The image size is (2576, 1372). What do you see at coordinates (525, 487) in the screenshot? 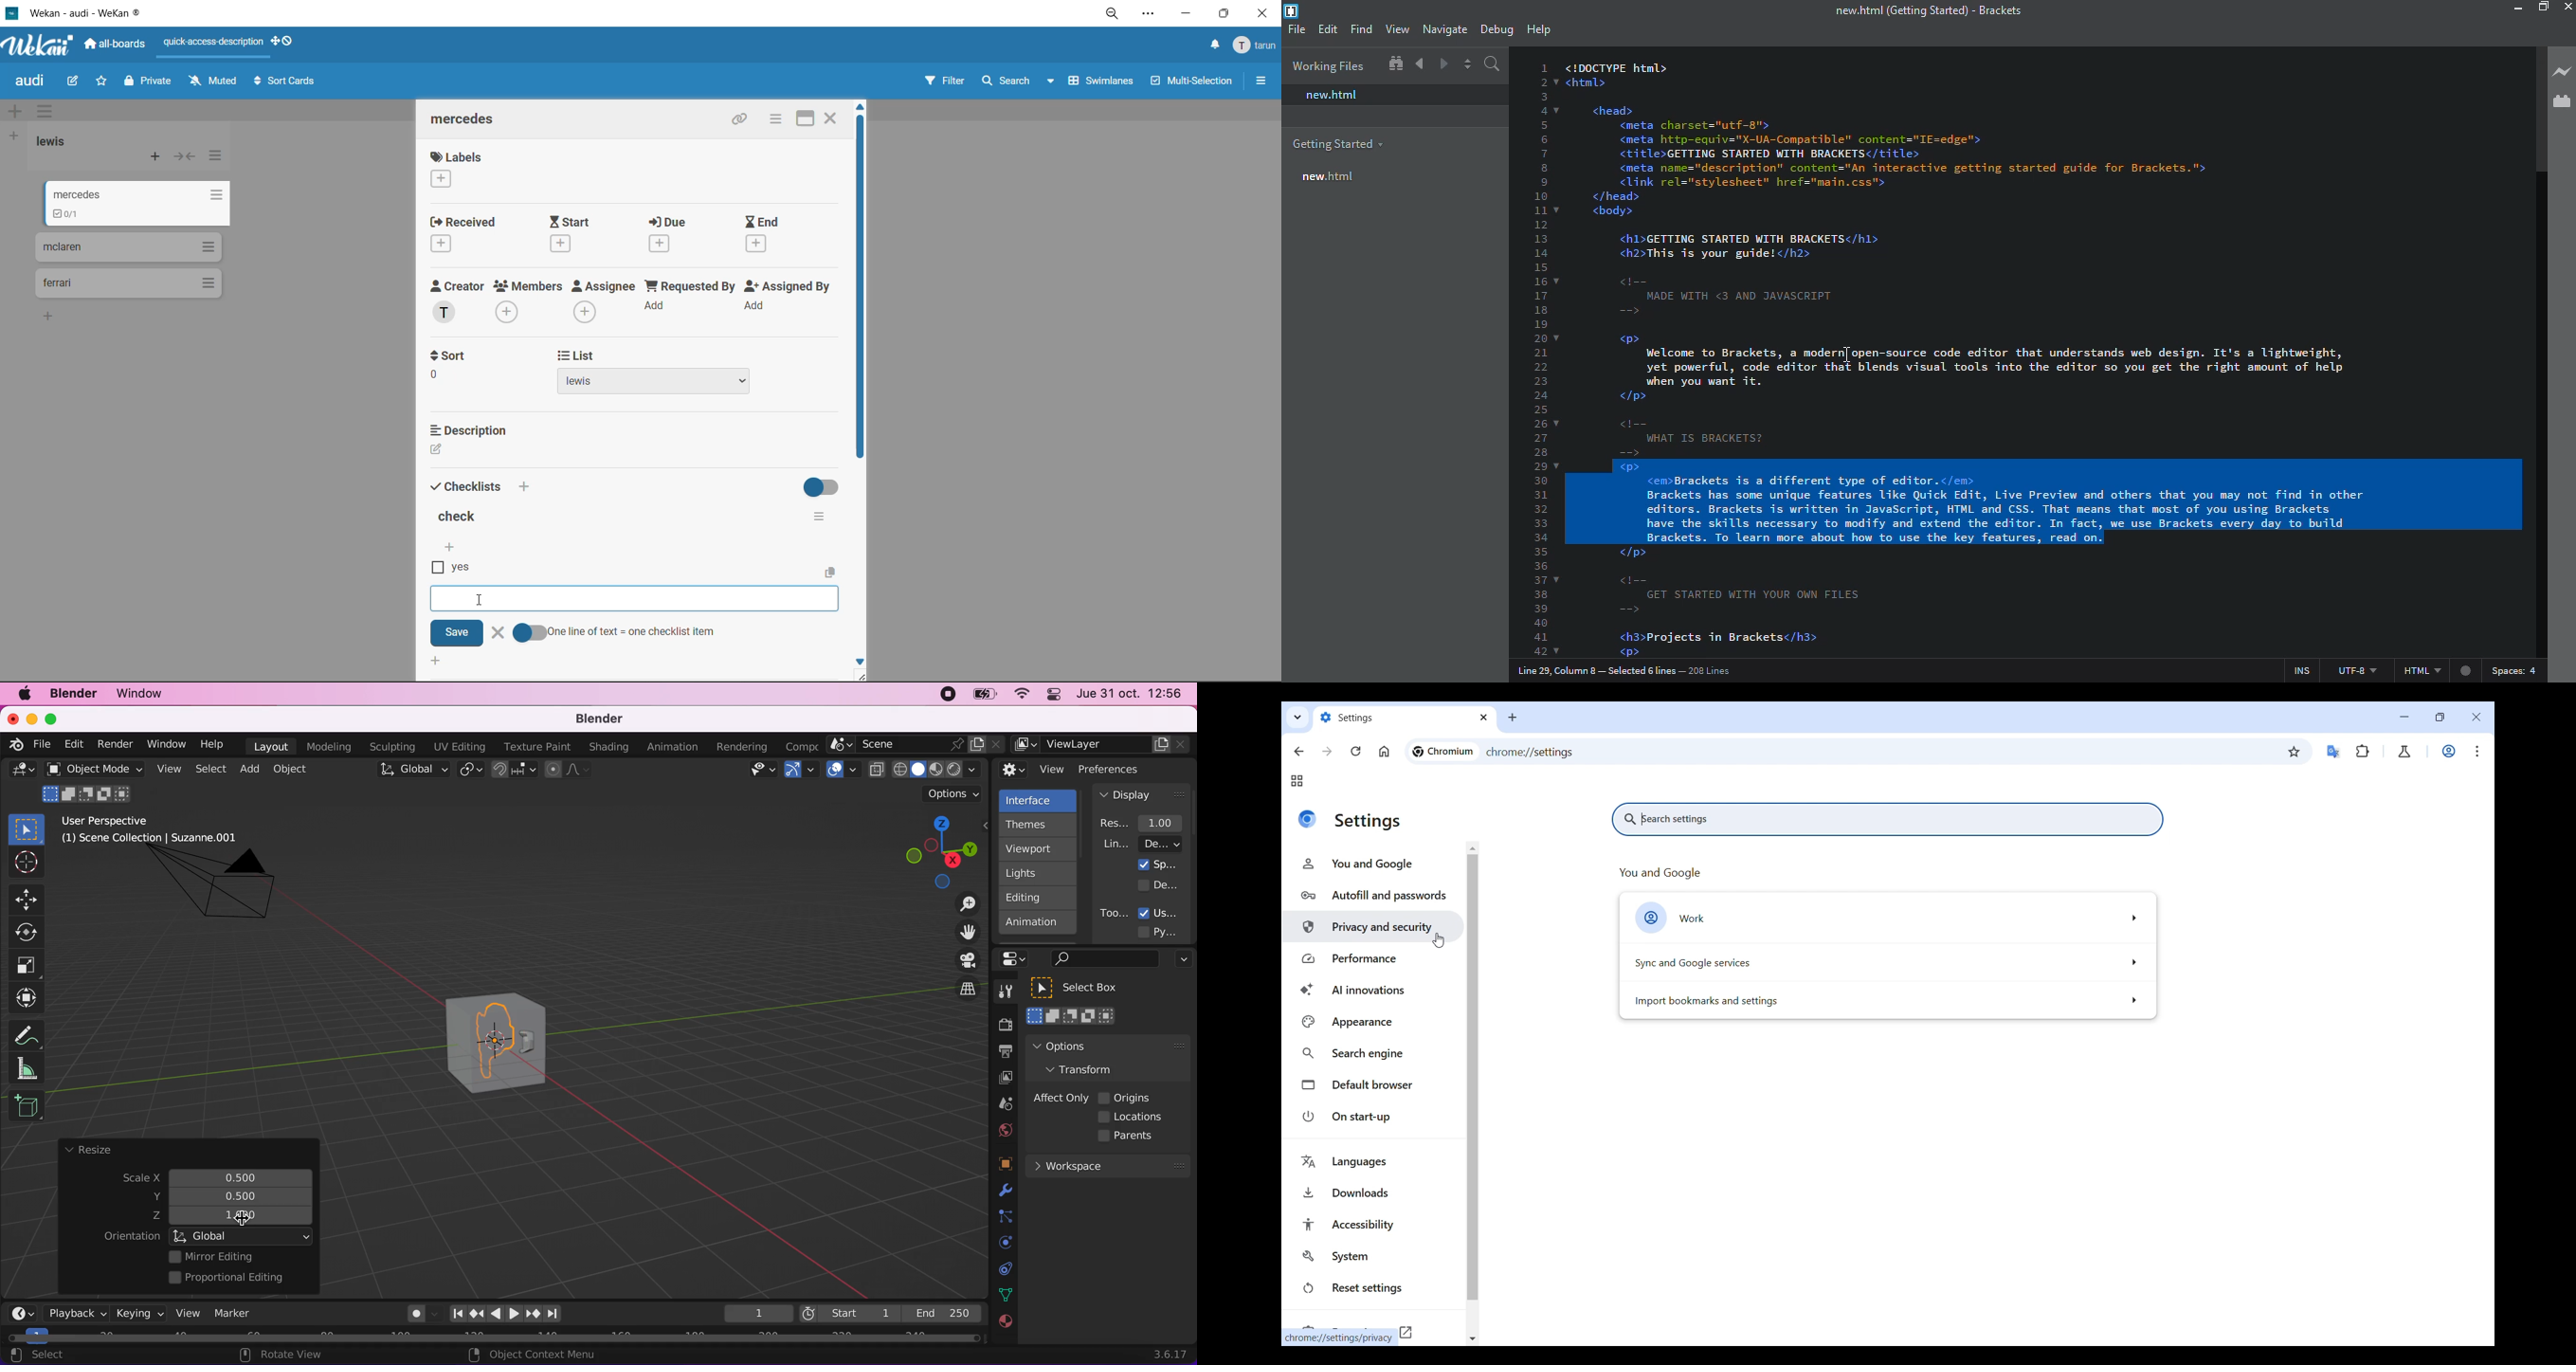
I see `add` at bounding box center [525, 487].